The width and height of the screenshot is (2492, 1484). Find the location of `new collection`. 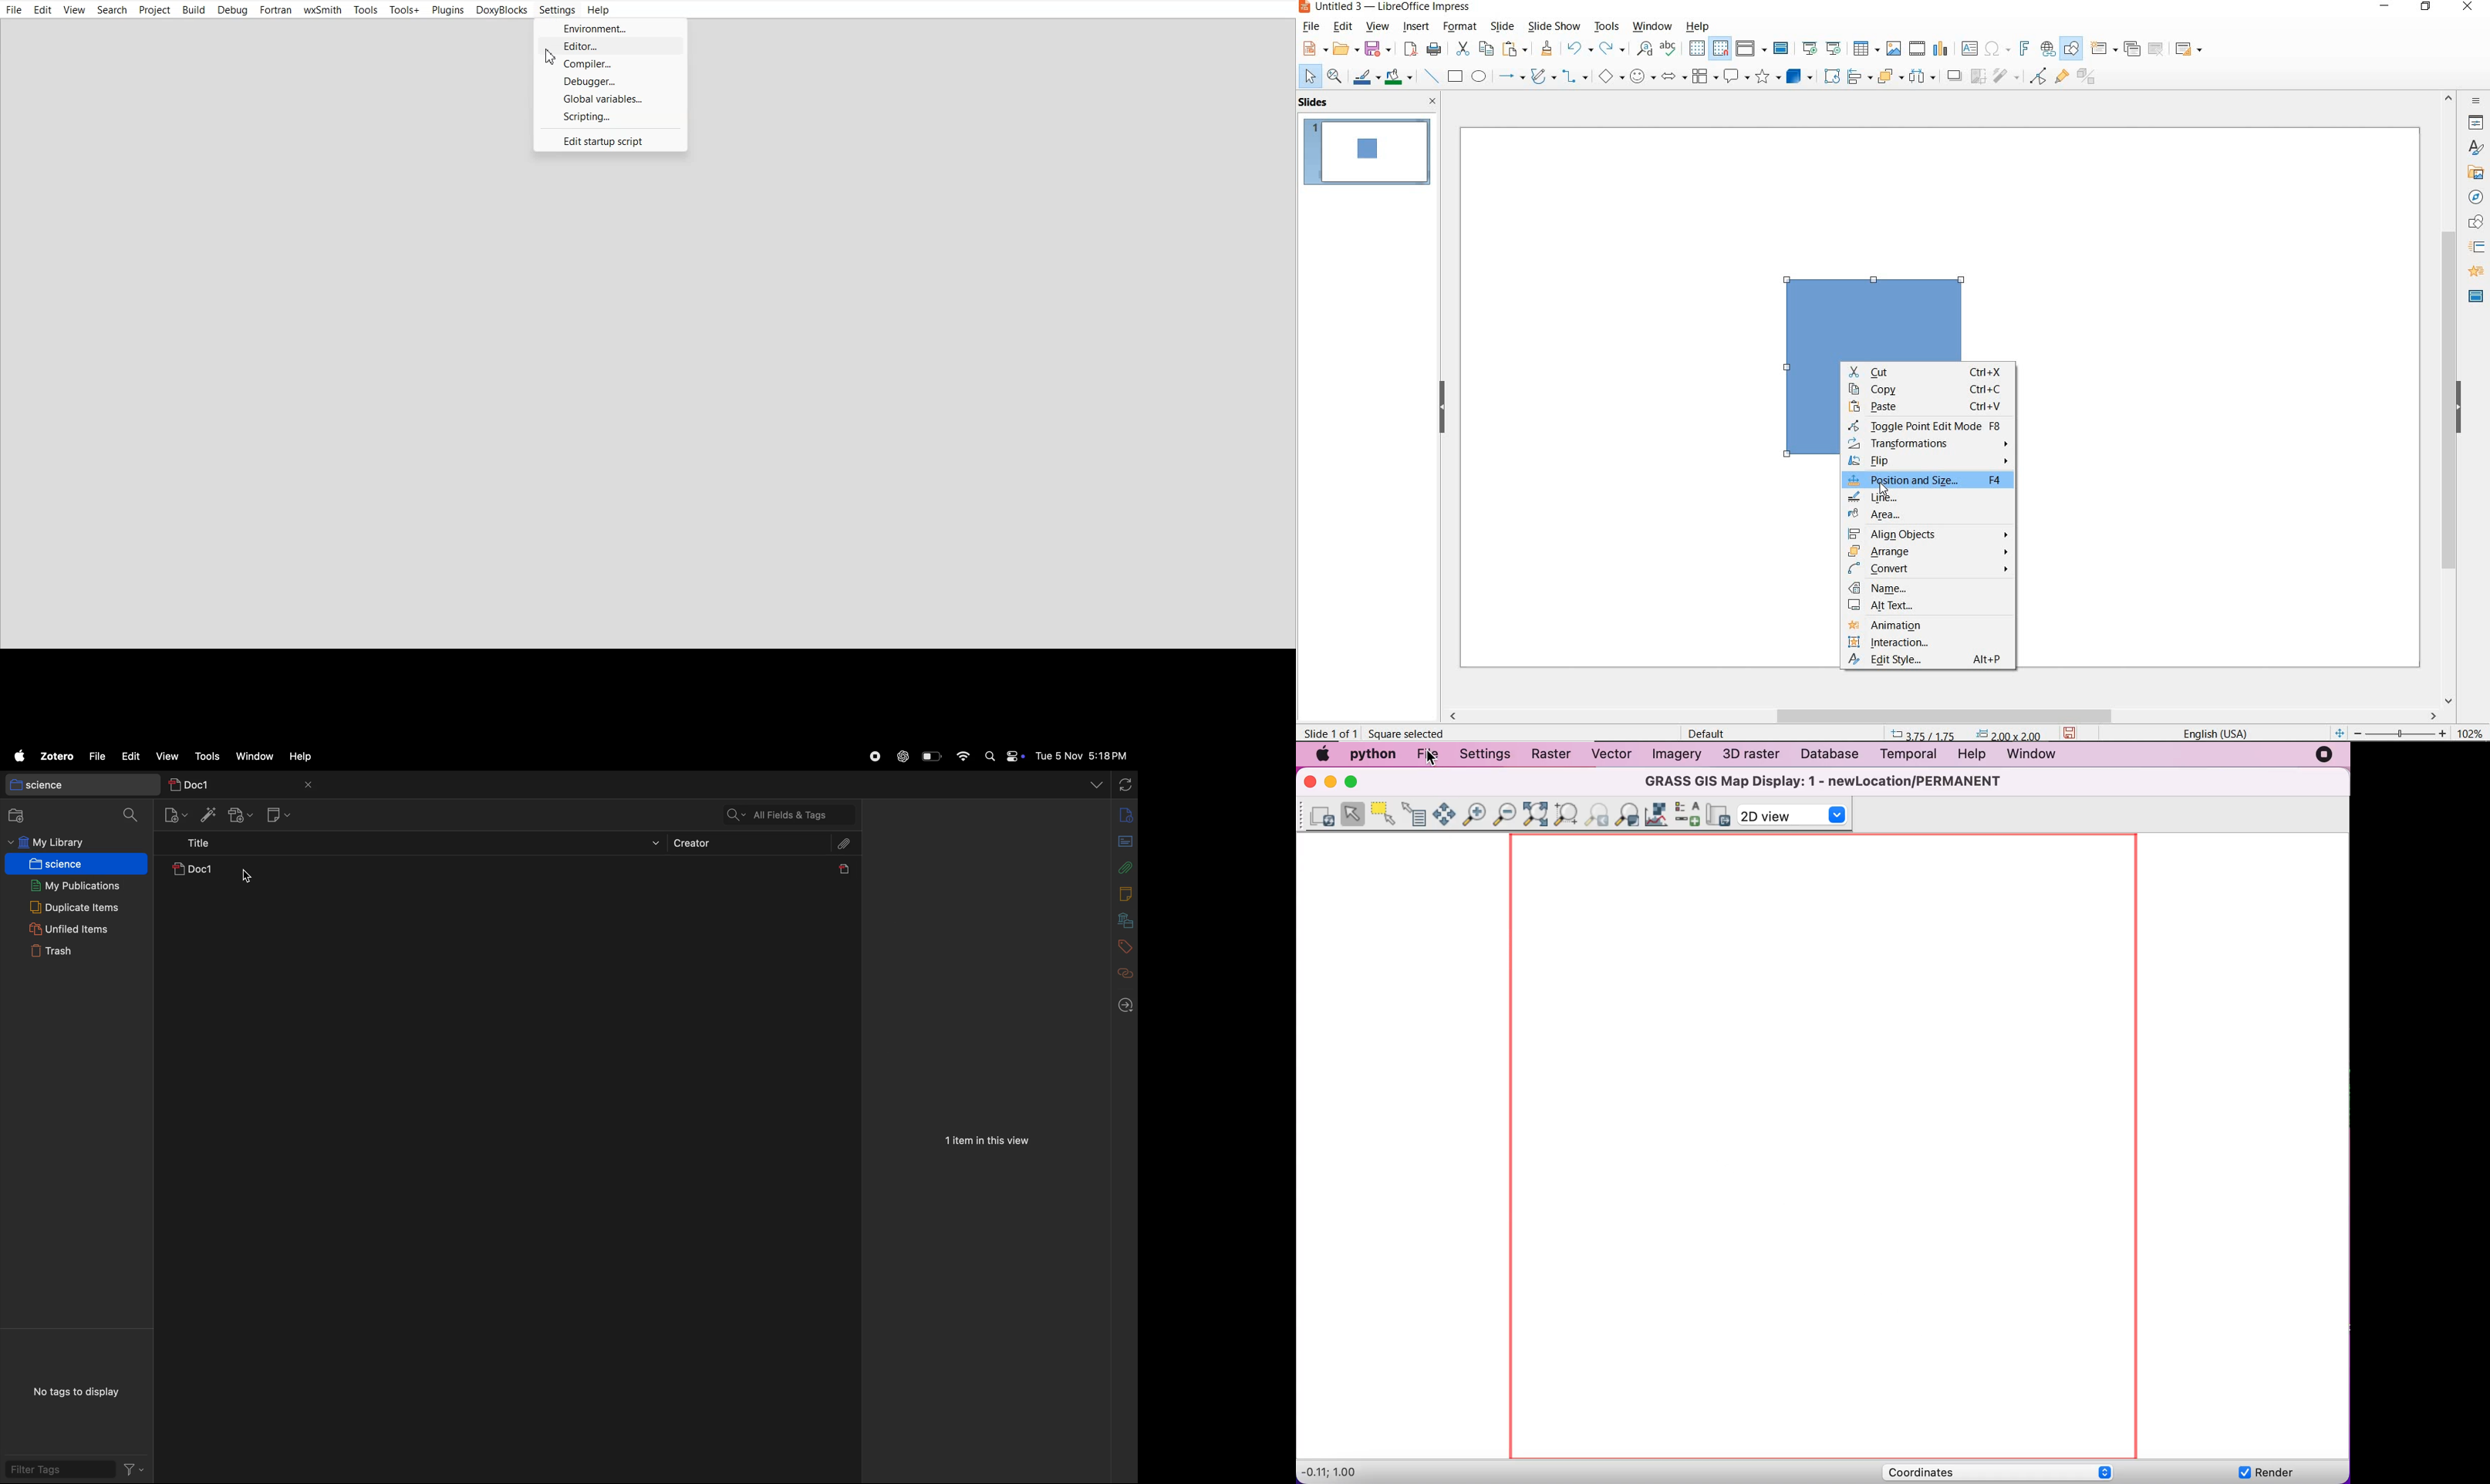

new collection is located at coordinates (22, 816).